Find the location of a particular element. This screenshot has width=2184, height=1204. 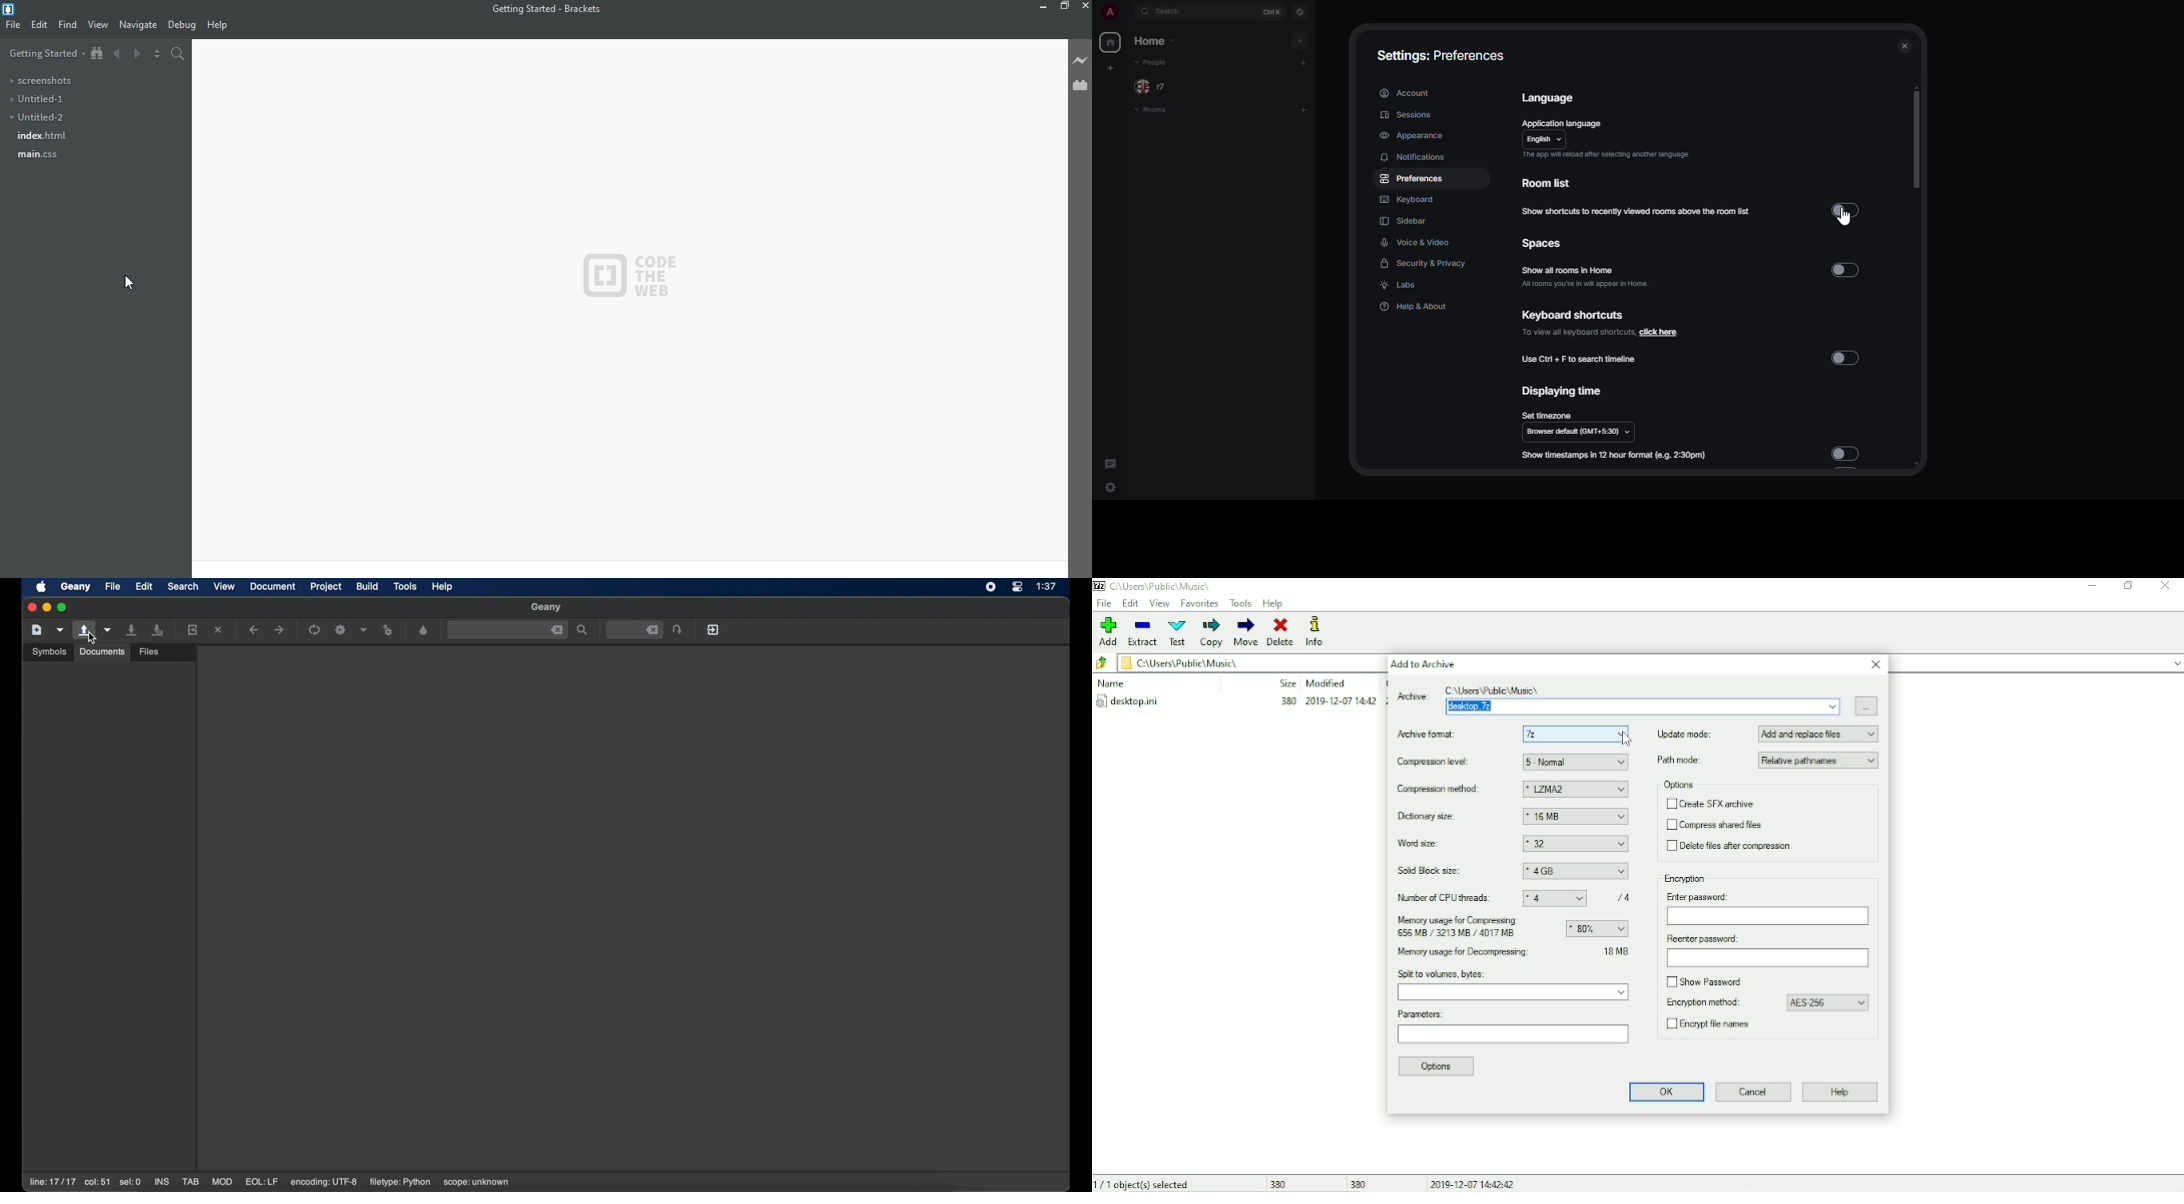

search is located at coordinates (1172, 13).